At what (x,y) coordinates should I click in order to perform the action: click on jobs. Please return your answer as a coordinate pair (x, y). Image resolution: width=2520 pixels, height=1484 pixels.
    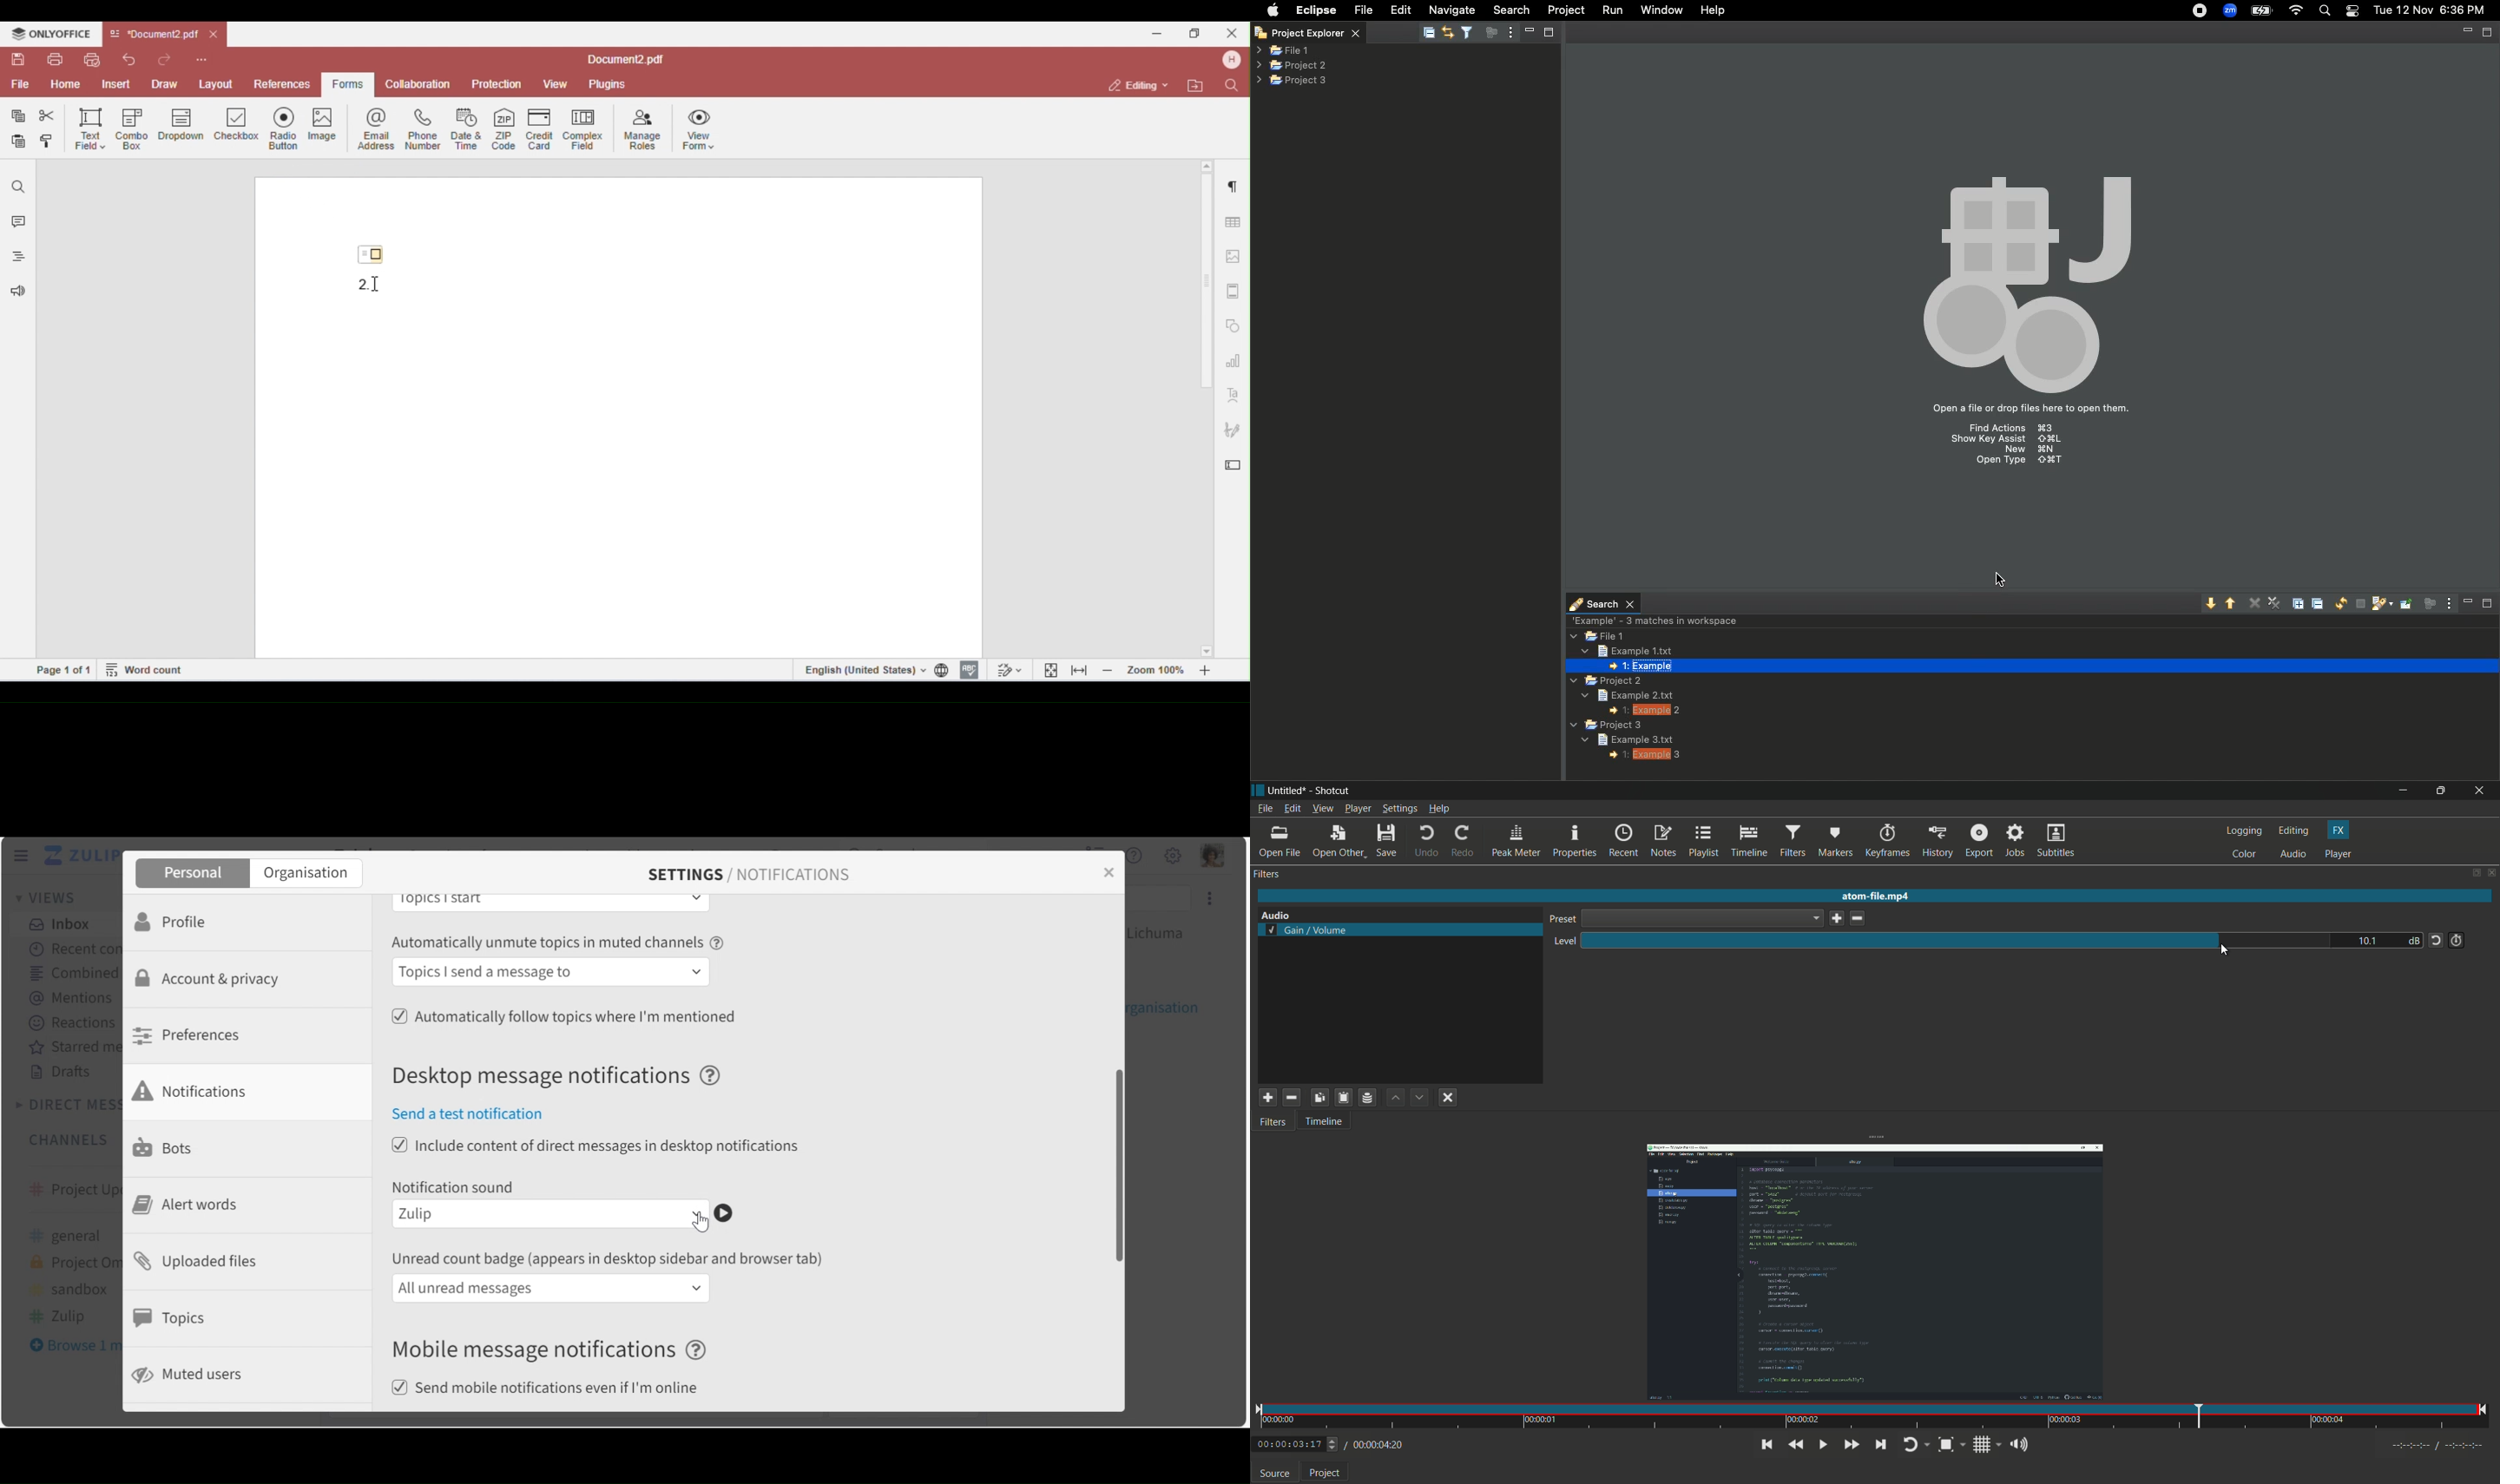
    Looking at the image, I should click on (2016, 842).